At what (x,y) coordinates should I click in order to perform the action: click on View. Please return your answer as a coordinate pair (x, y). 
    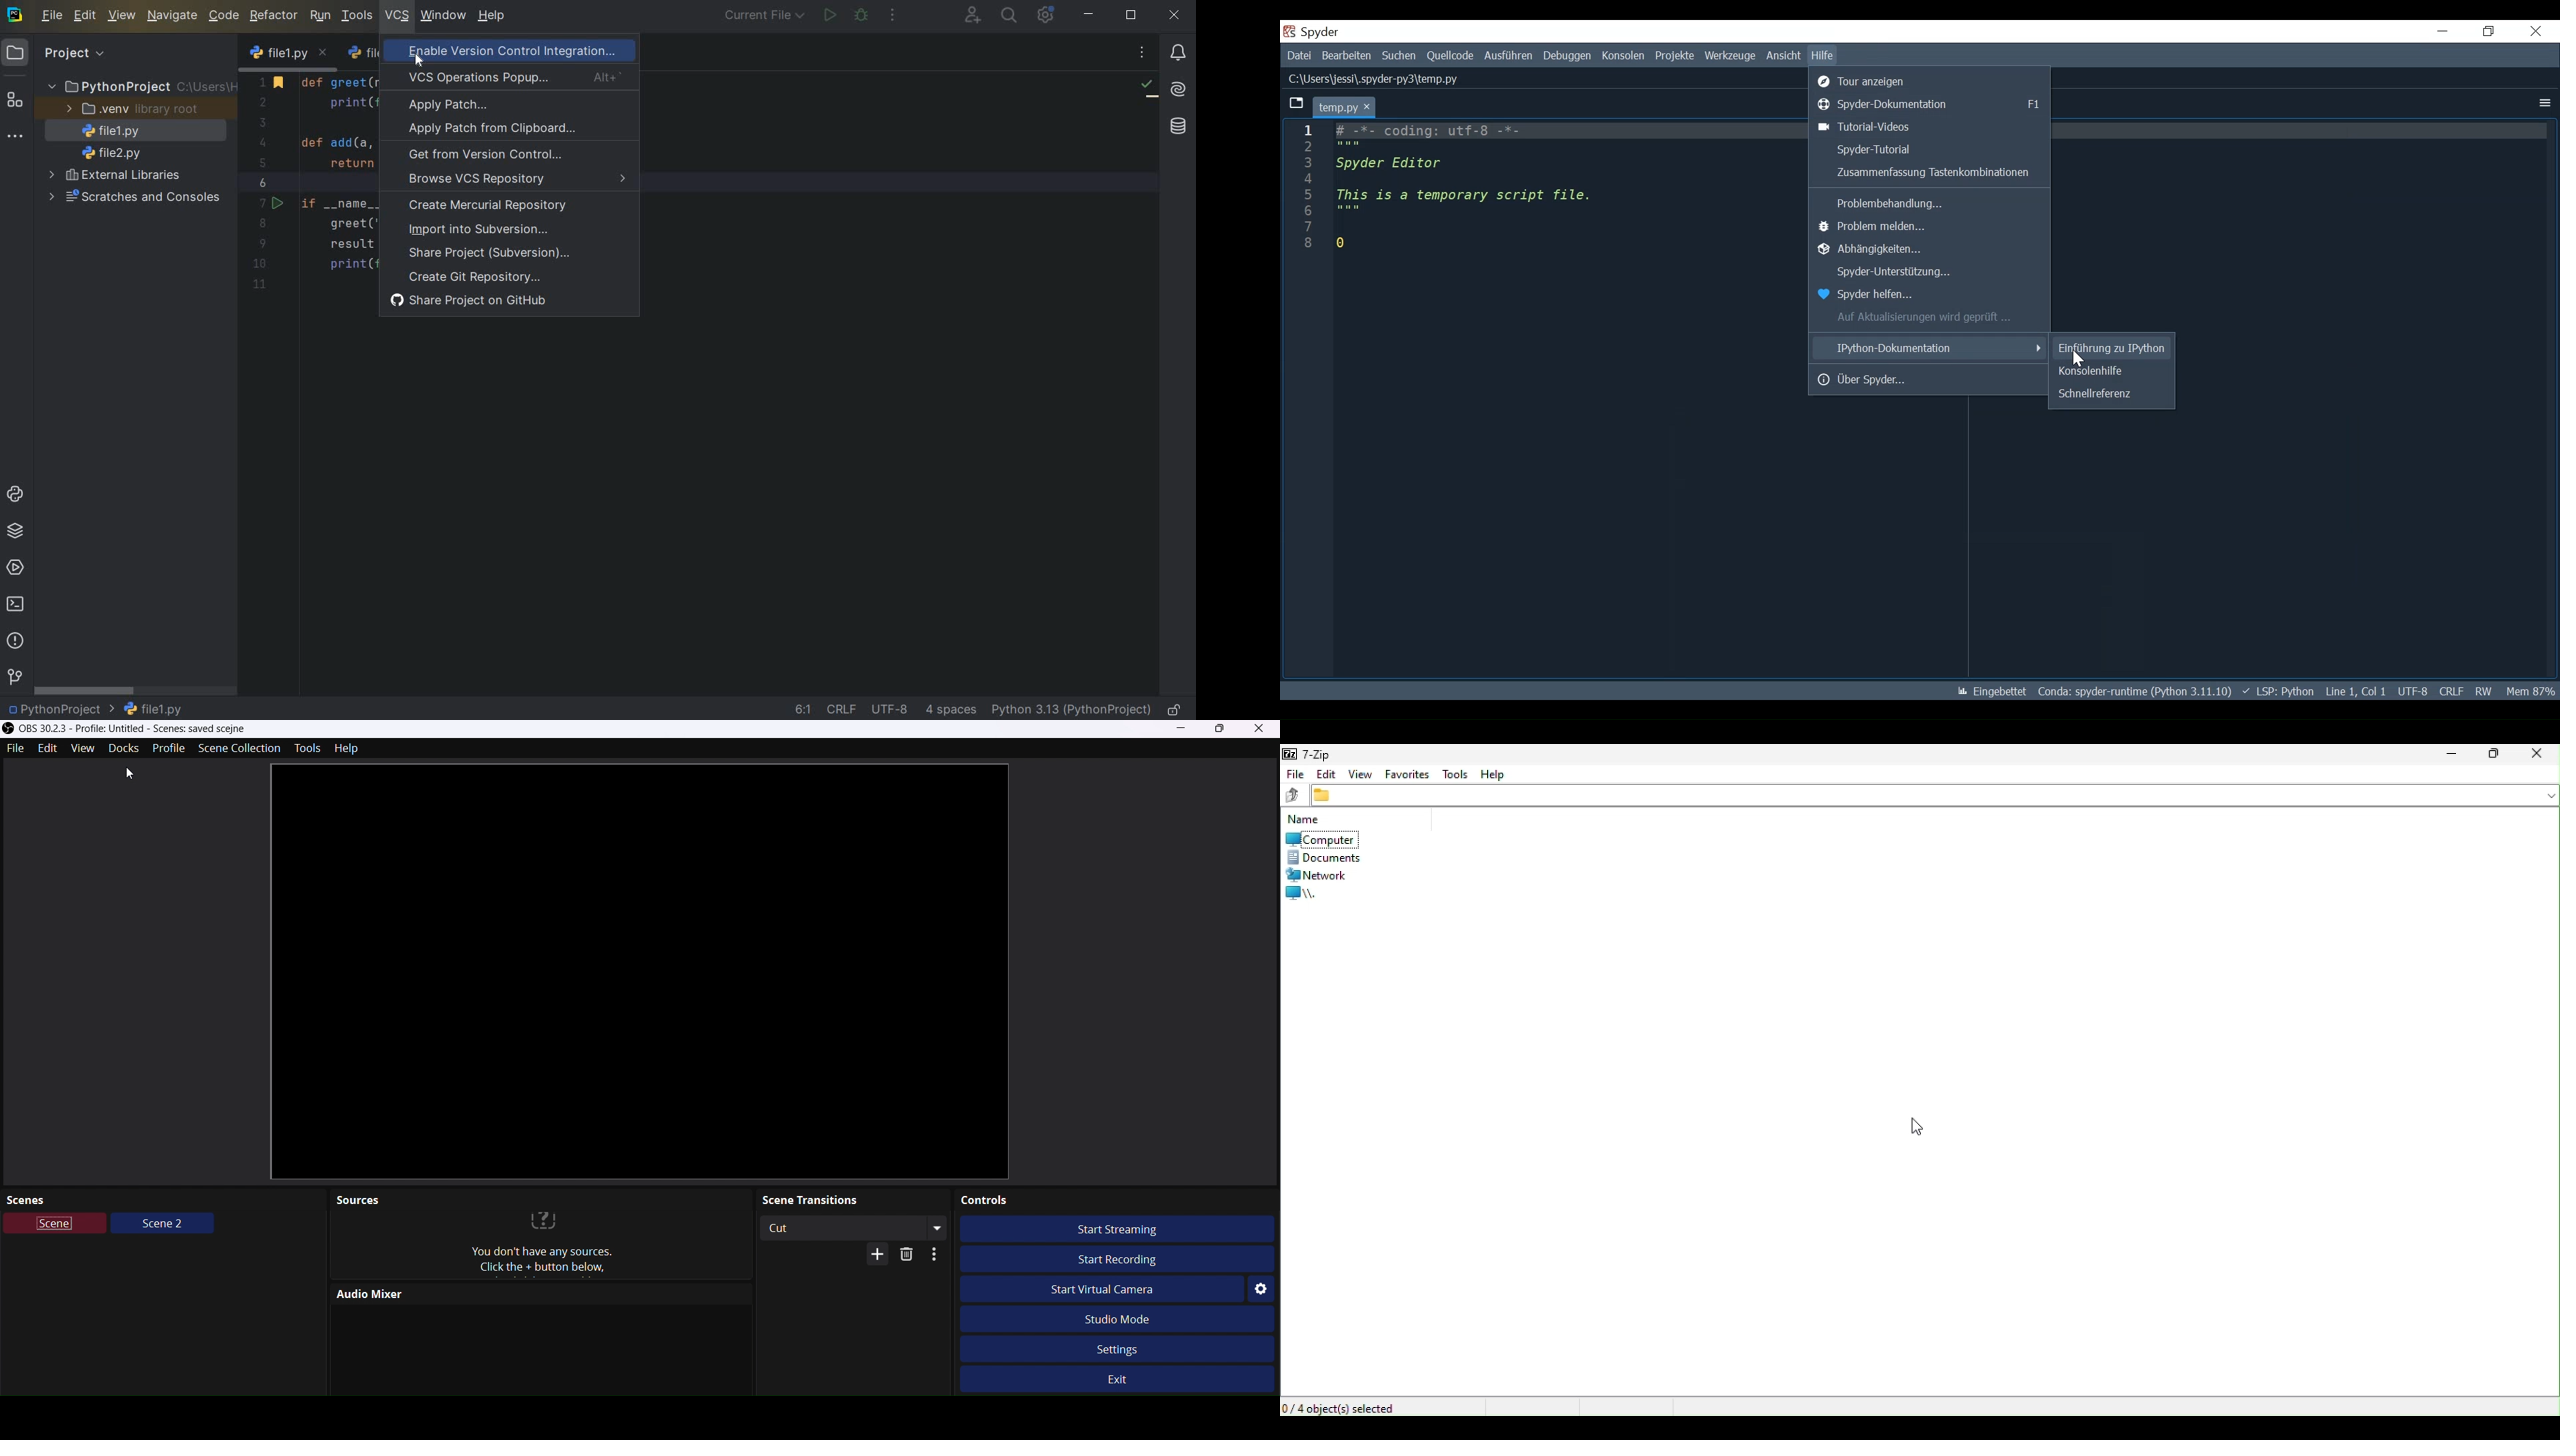
    Looking at the image, I should click on (79, 749).